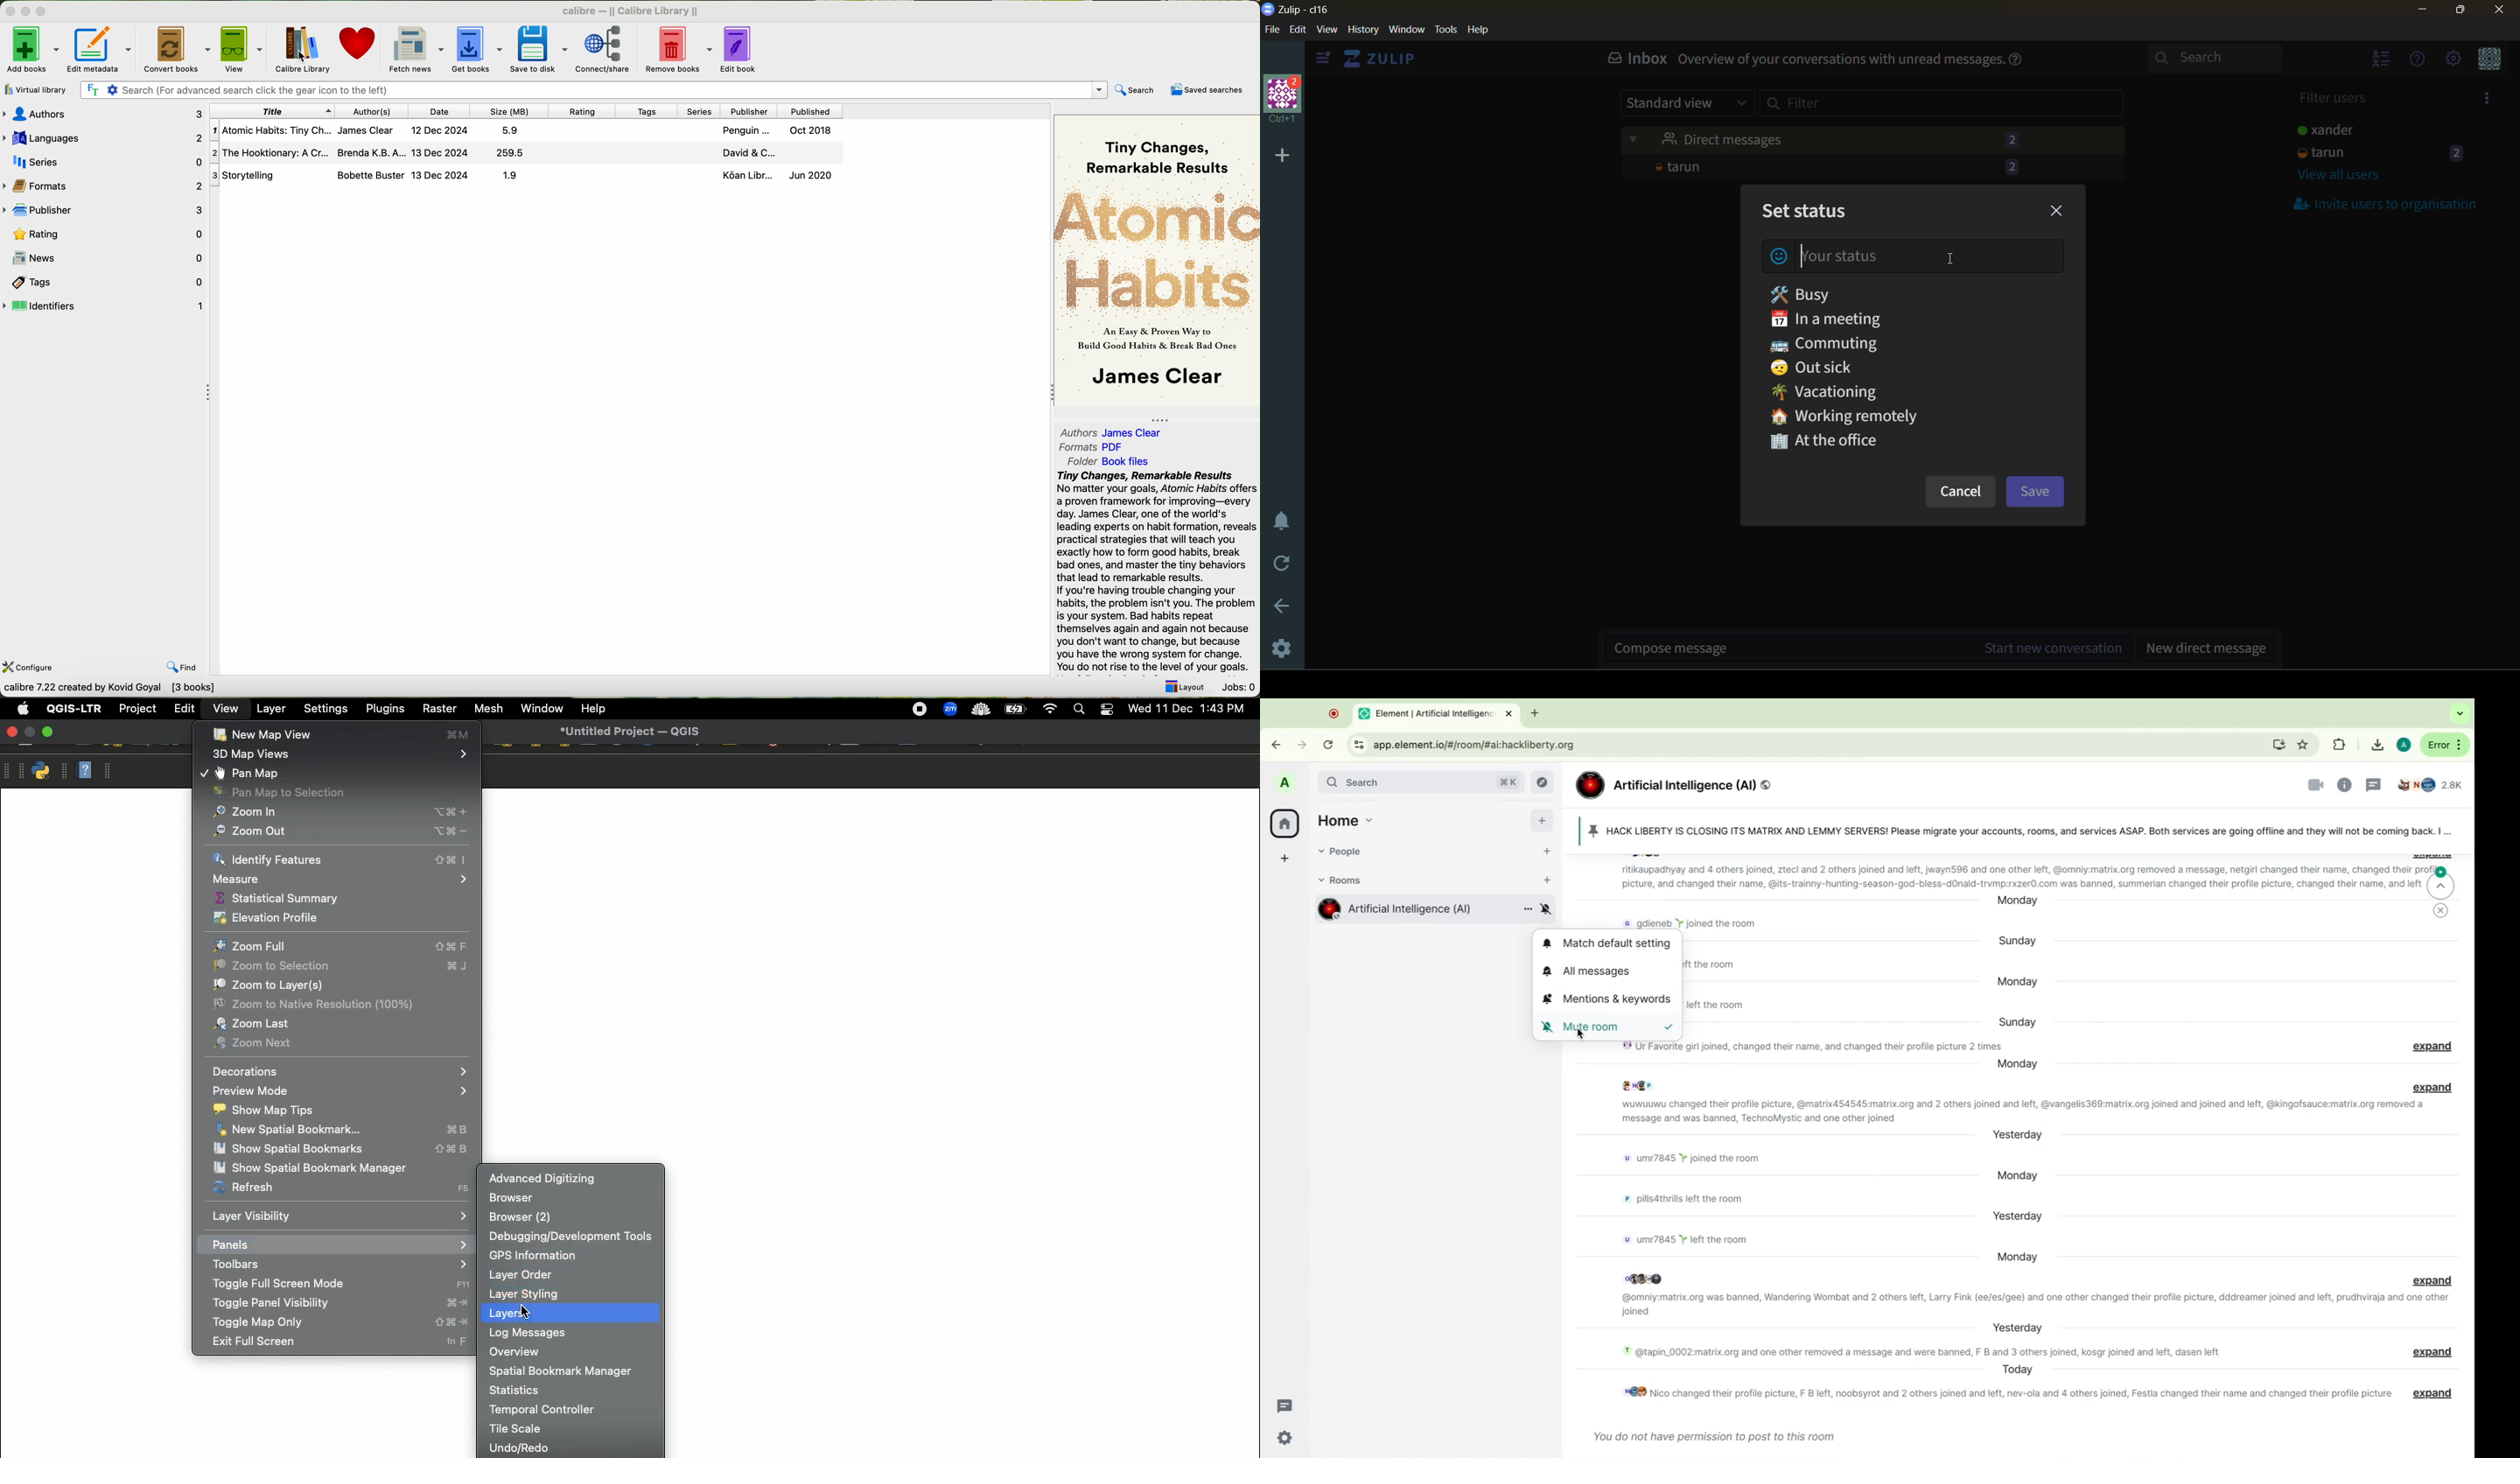  What do you see at coordinates (1356, 743) in the screenshot?
I see `view site info` at bounding box center [1356, 743].